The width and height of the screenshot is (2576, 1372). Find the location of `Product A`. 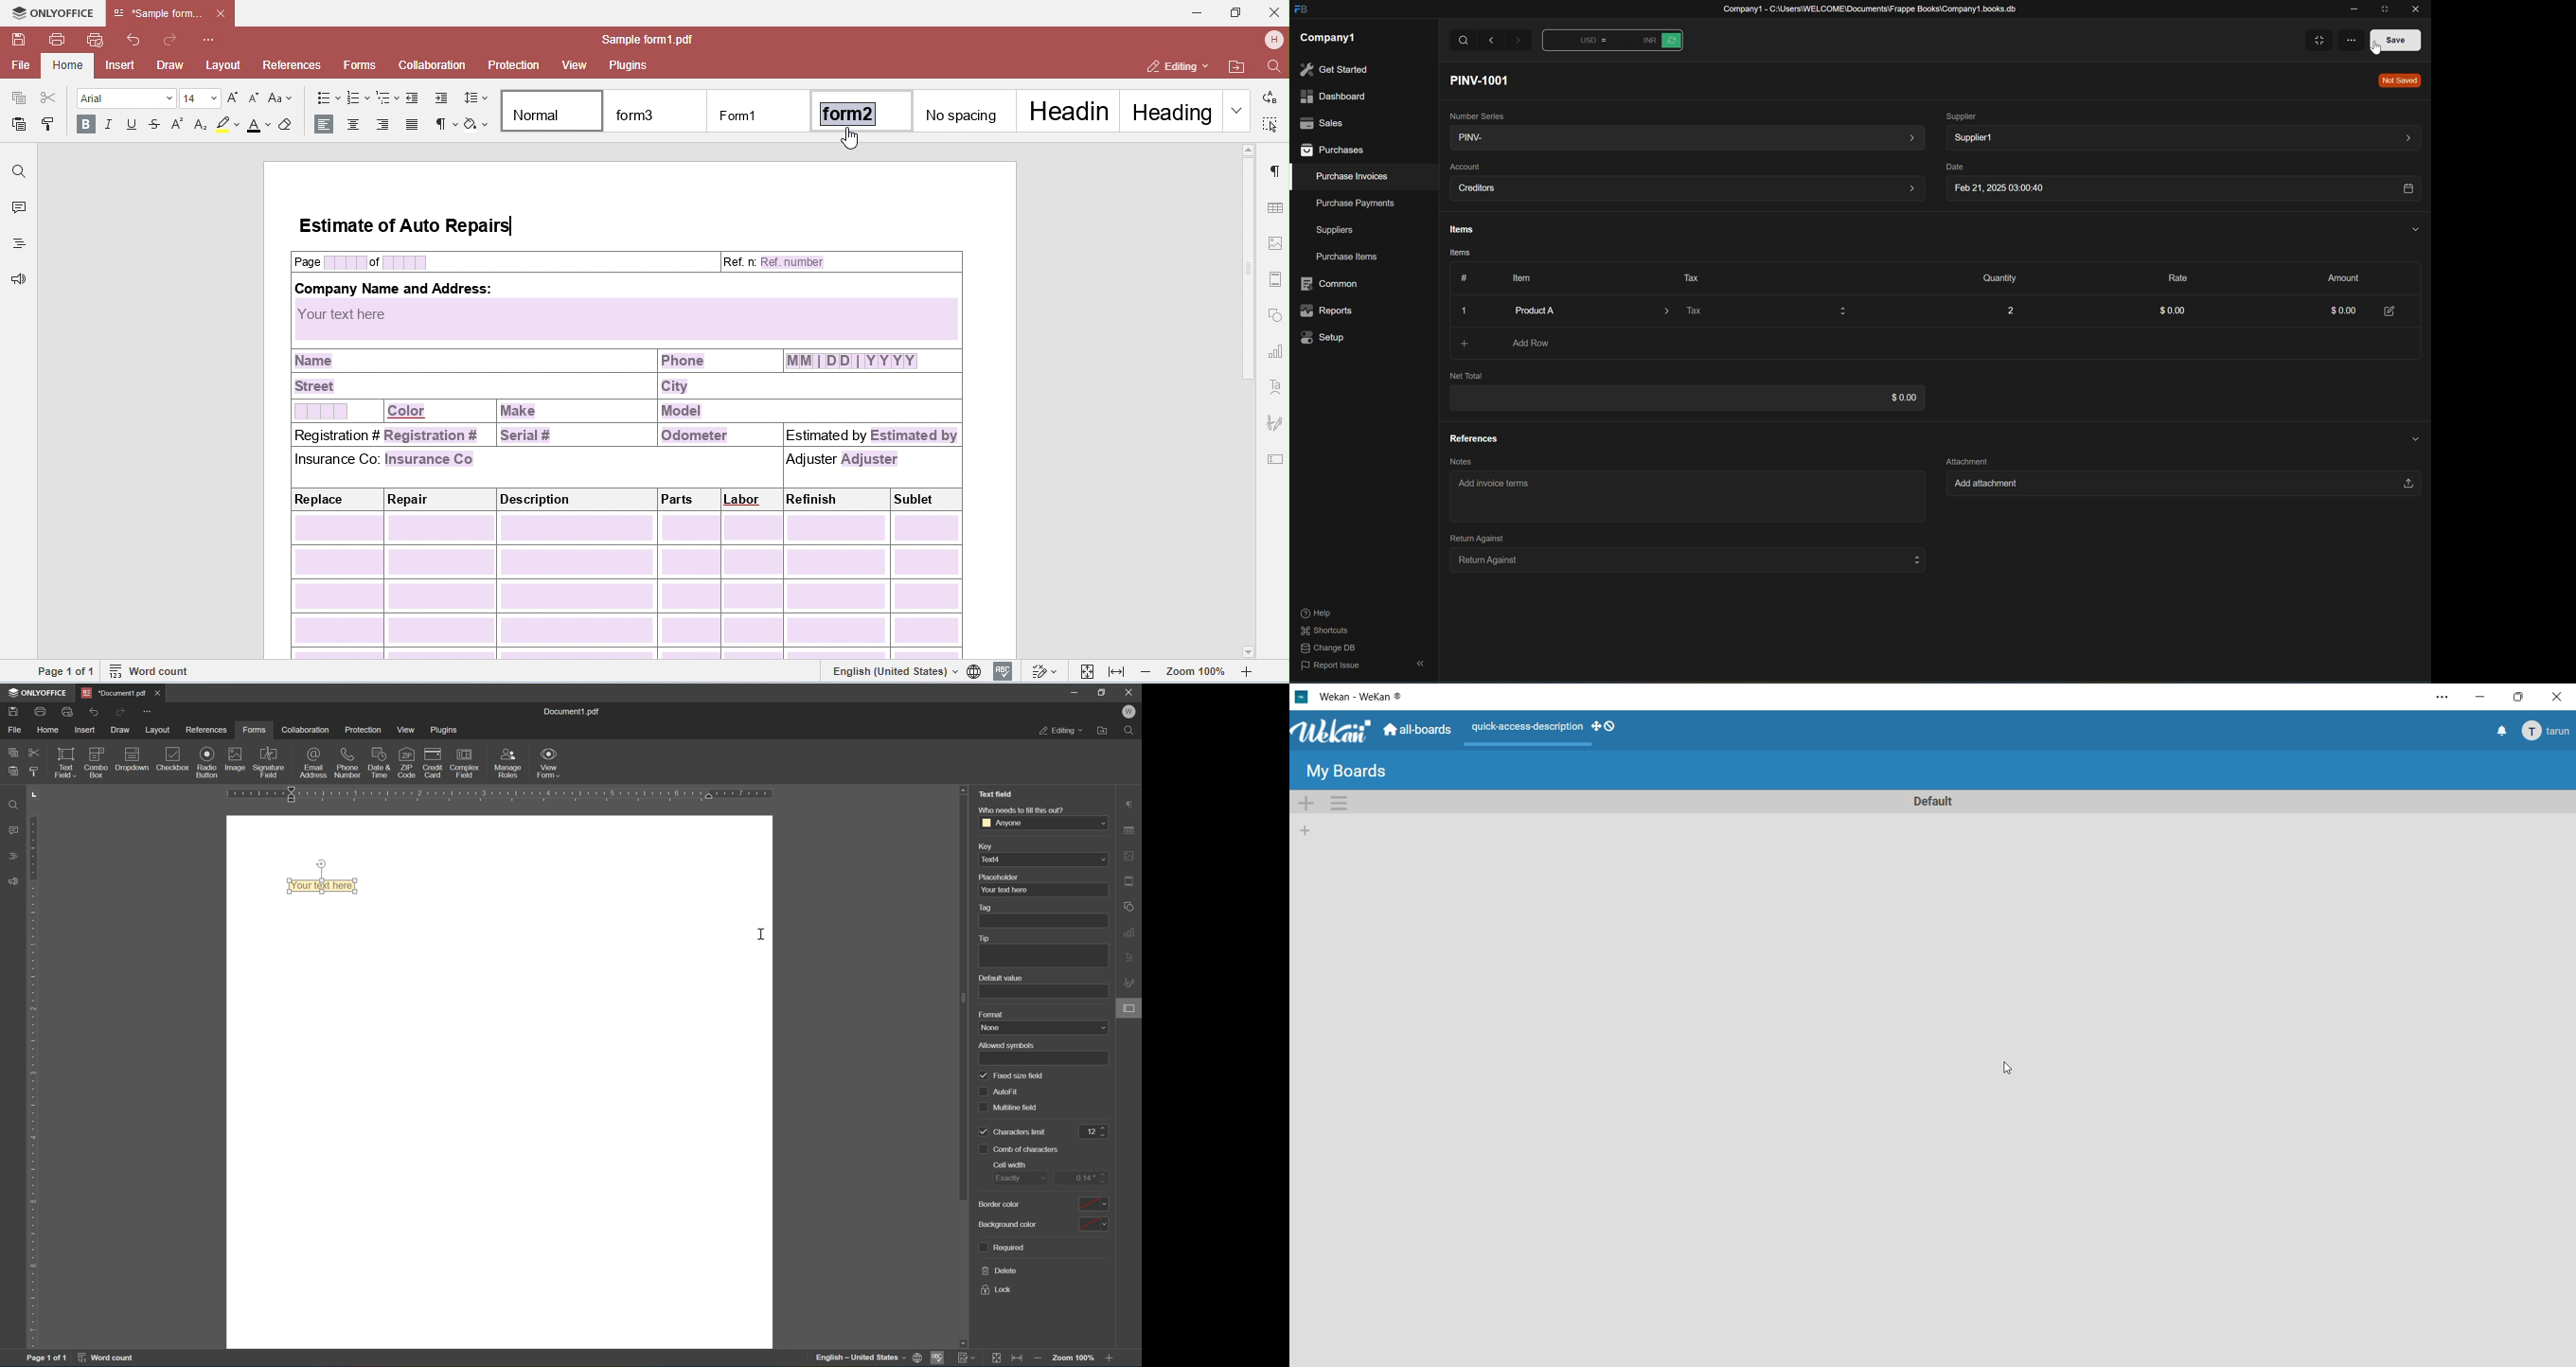

Product A is located at coordinates (1583, 311).